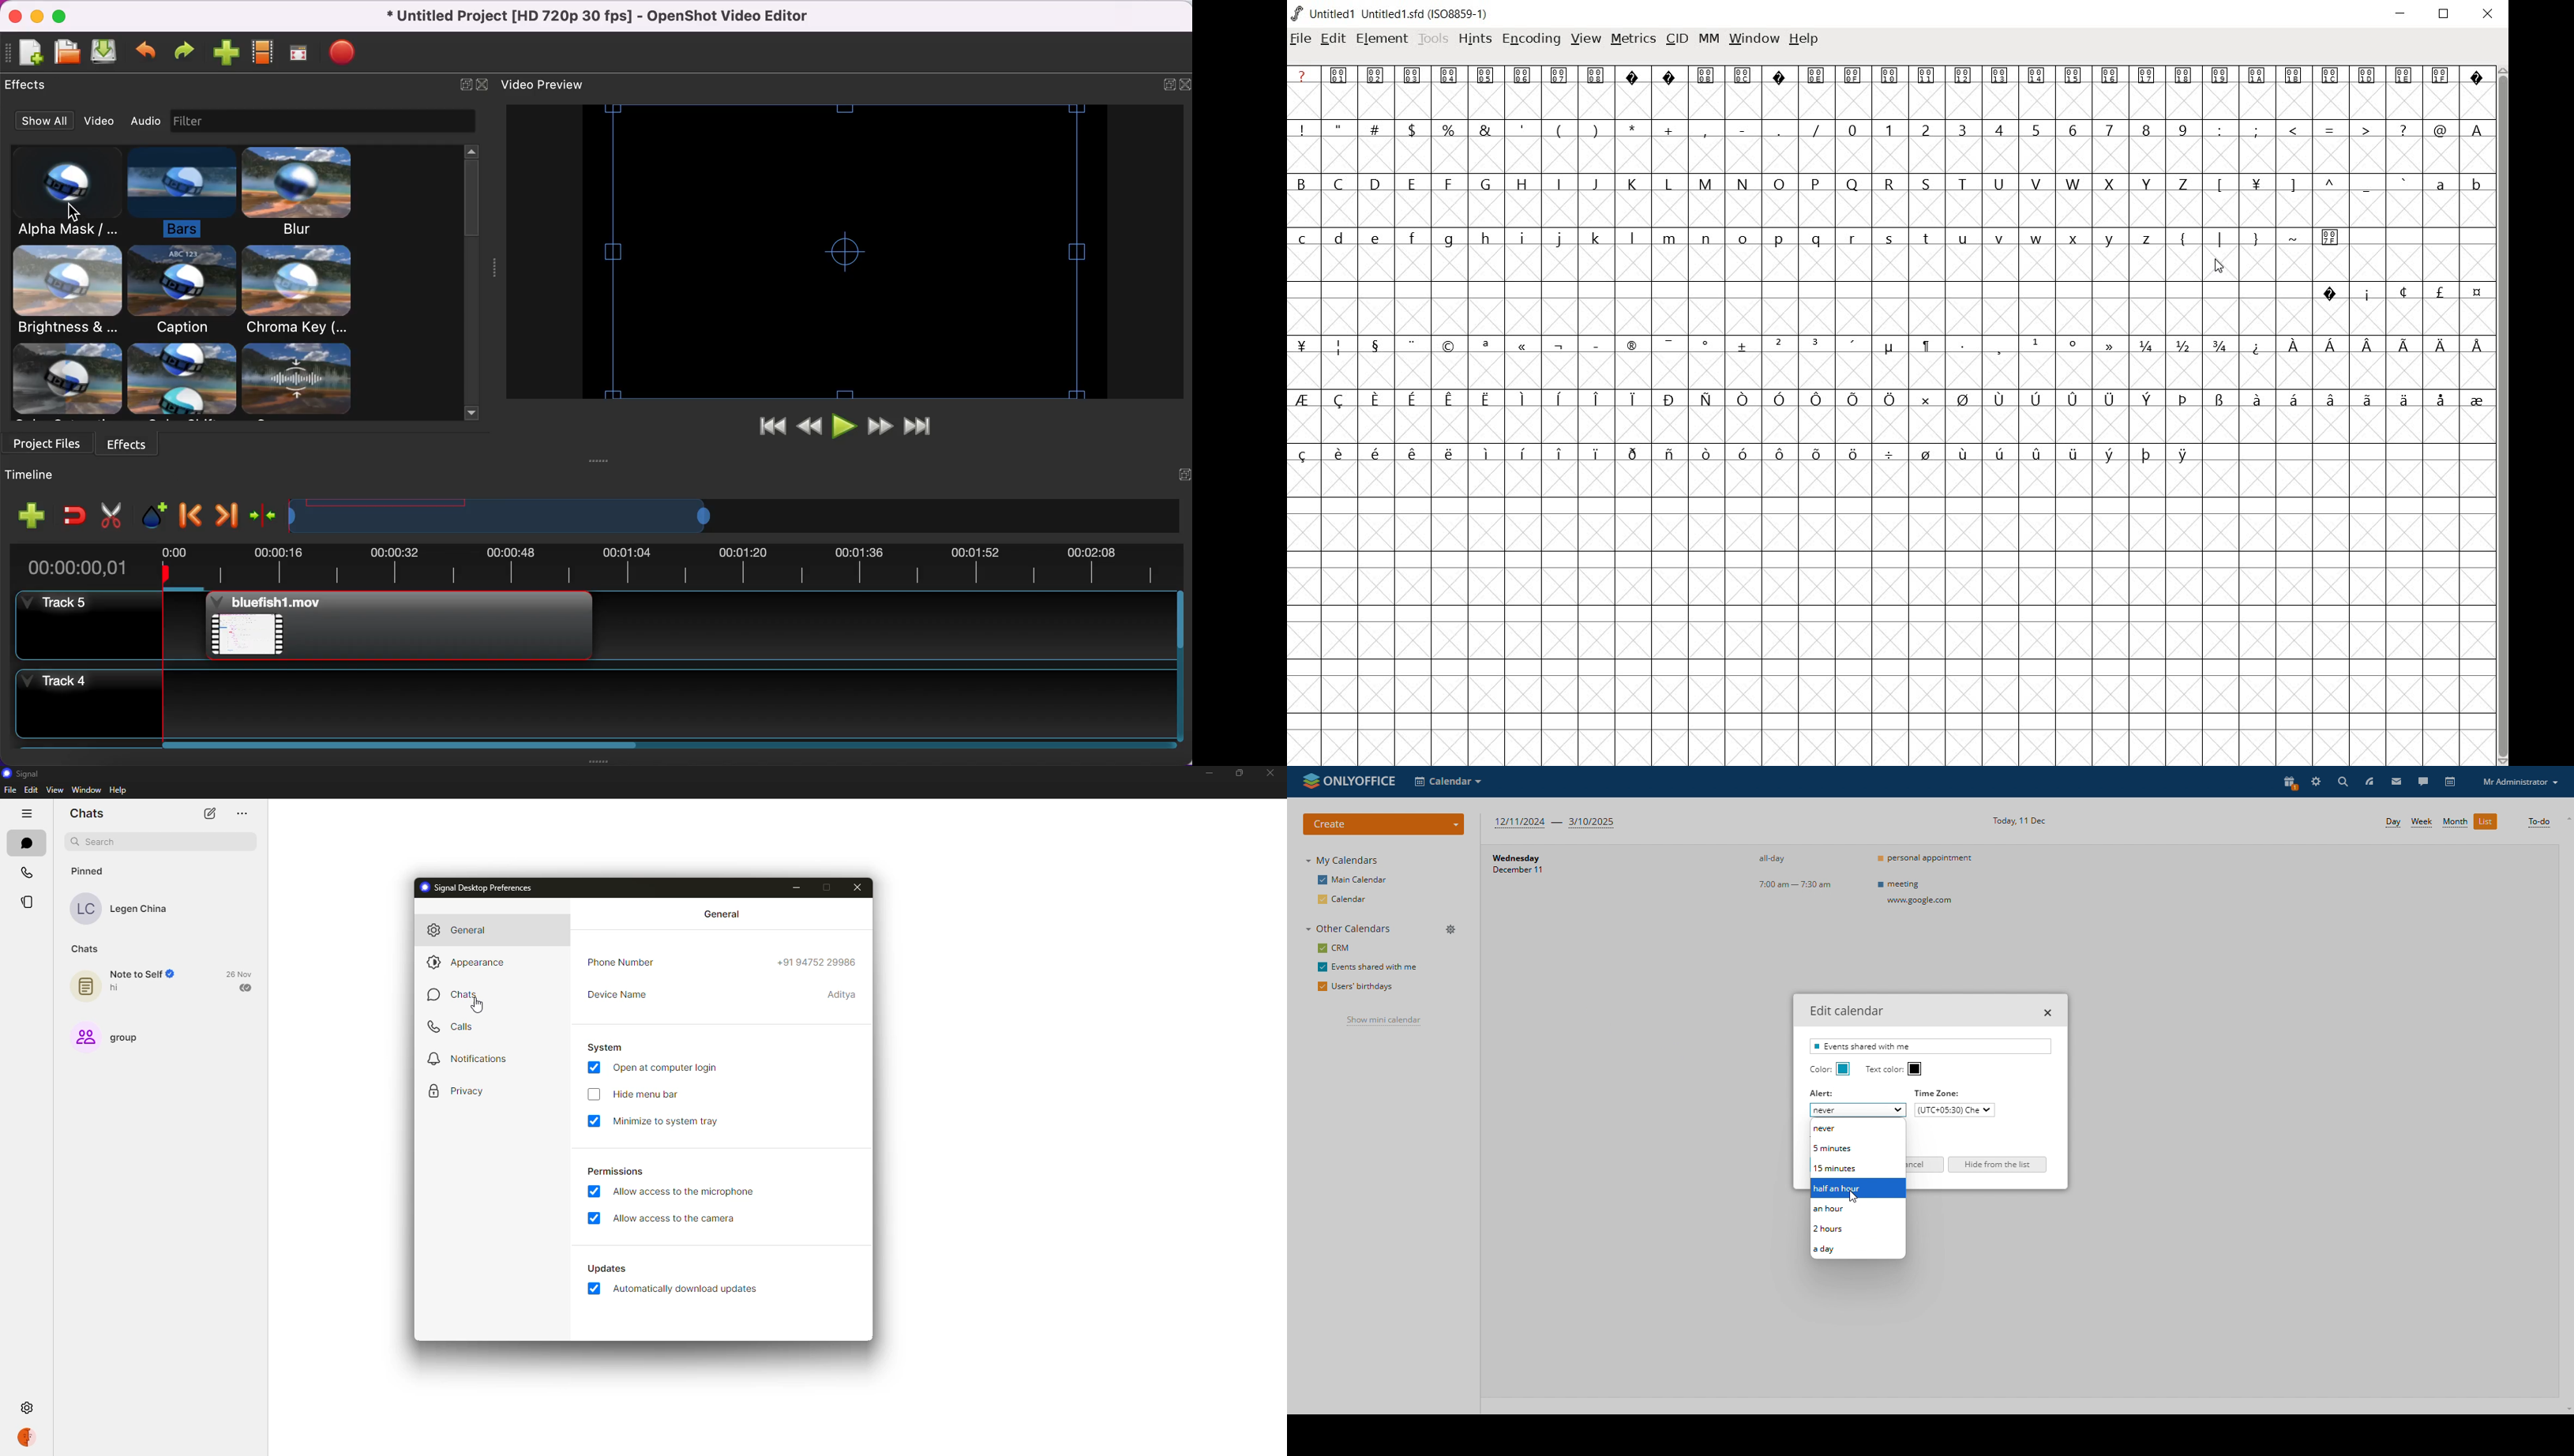  I want to click on note to self, so click(133, 983).